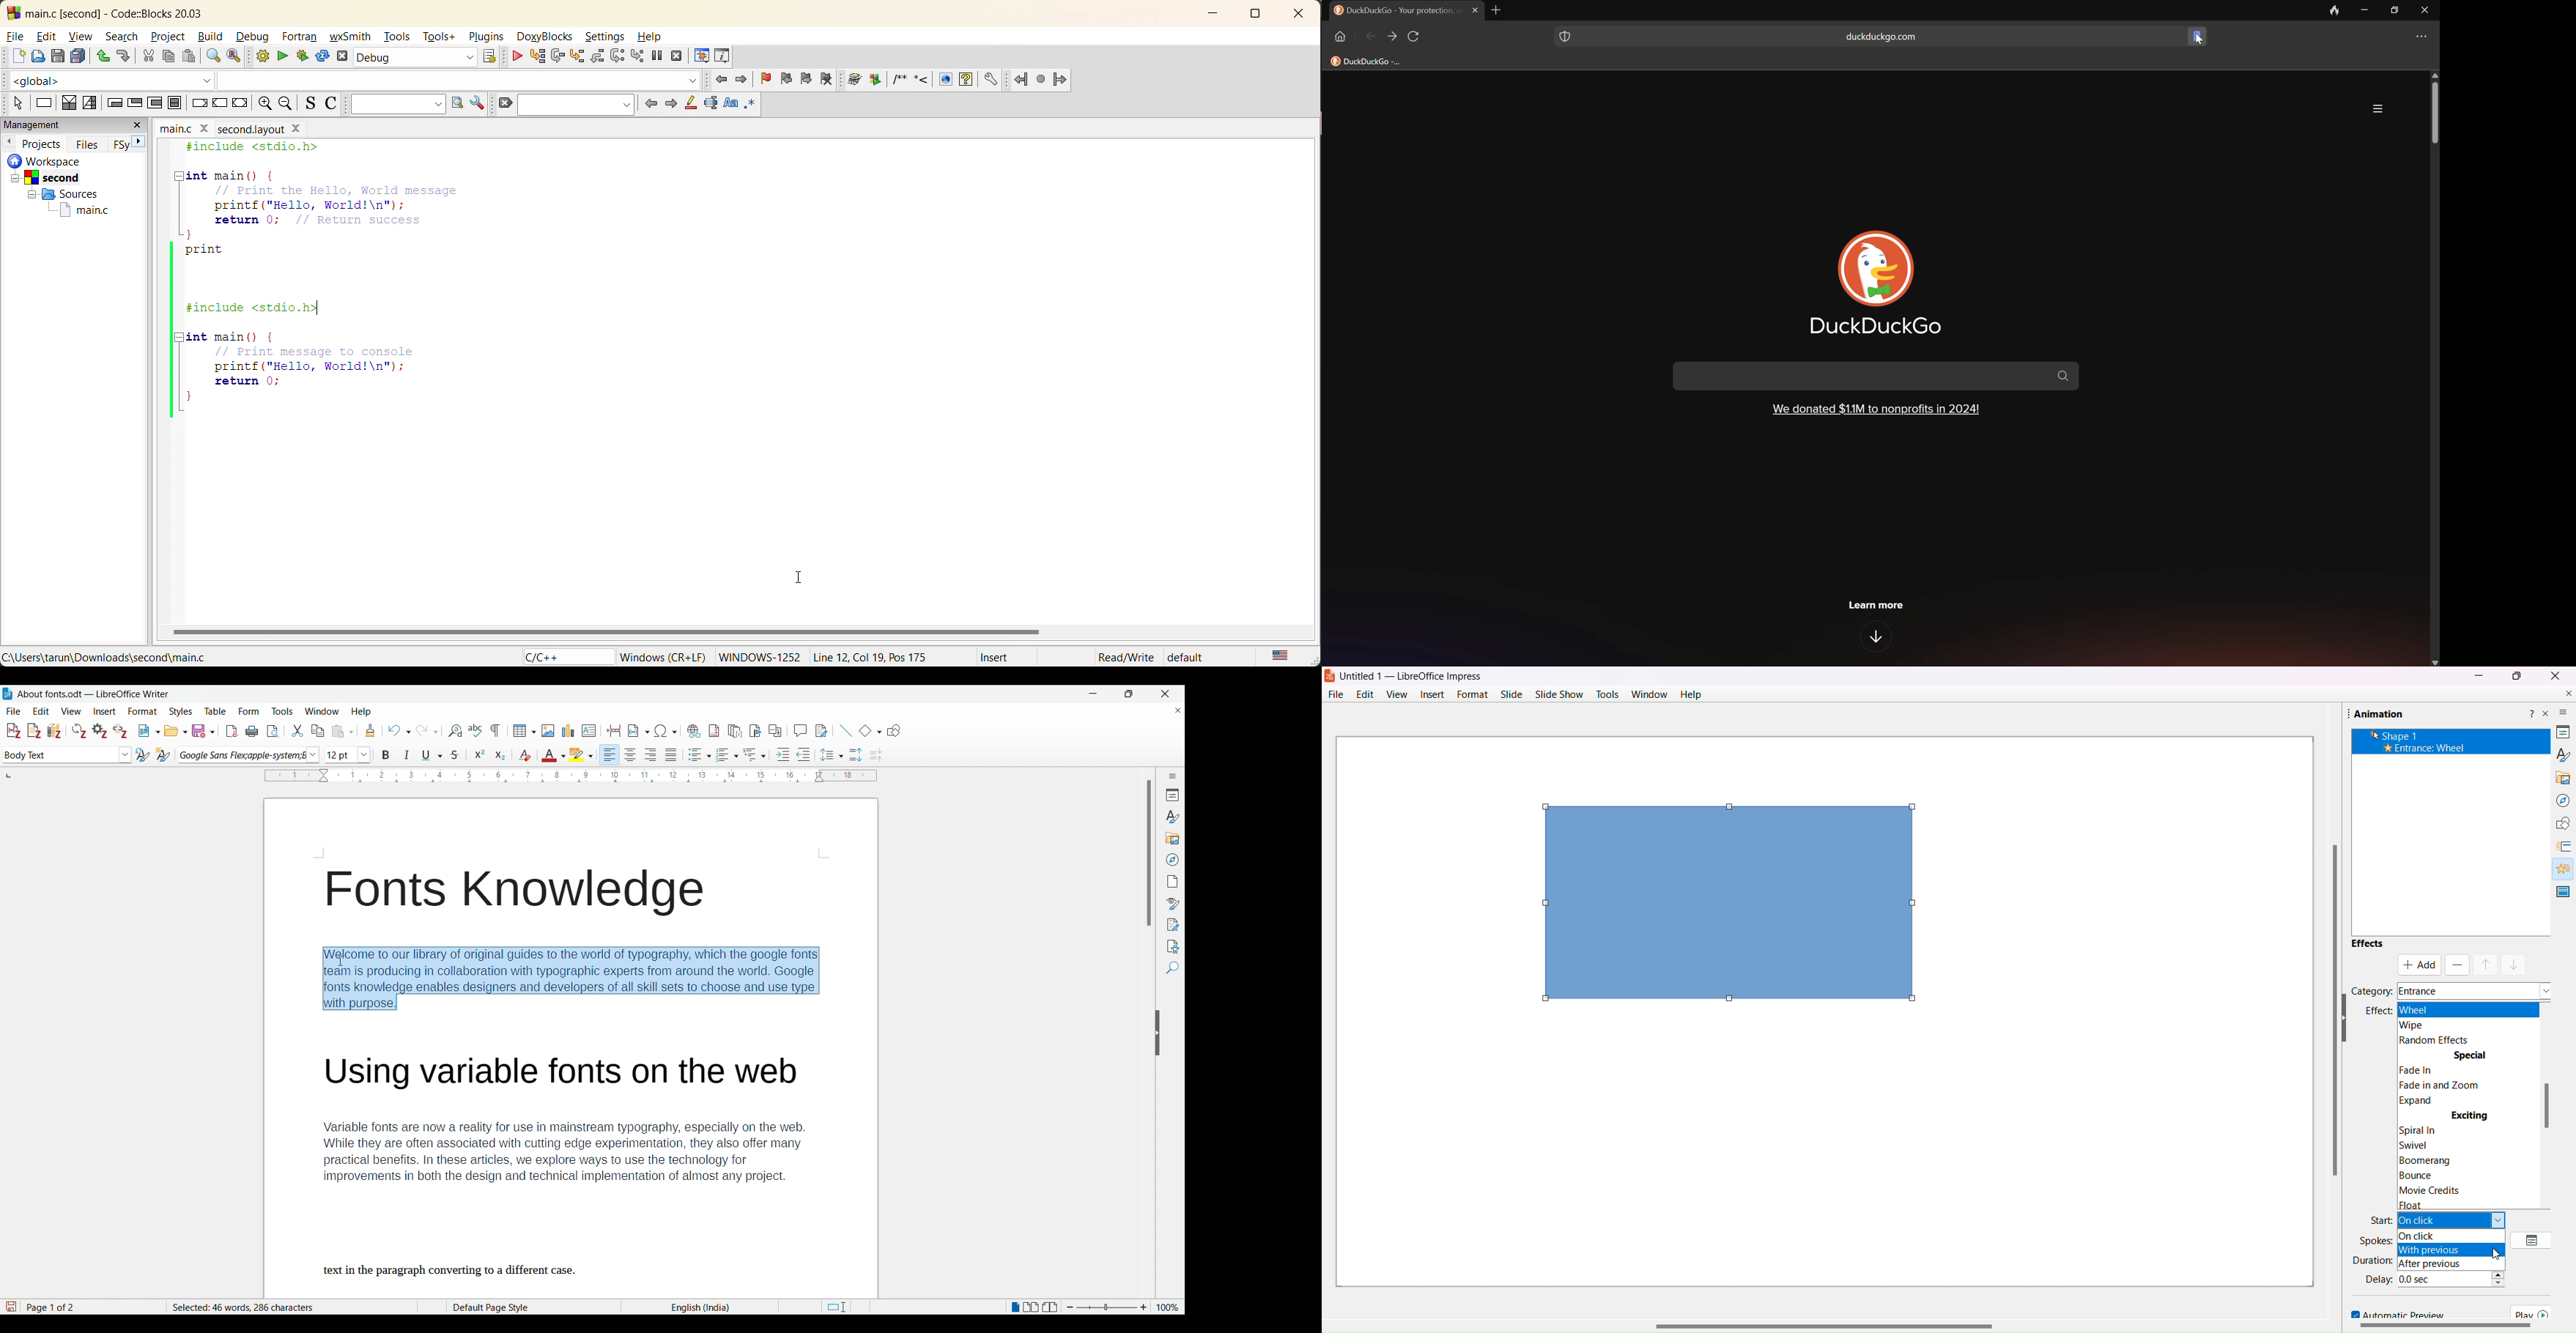 This screenshot has height=1344, width=2576. What do you see at coordinates (602, 36) in the screenshot?
I see `settings` at bounding box center [602, 36].